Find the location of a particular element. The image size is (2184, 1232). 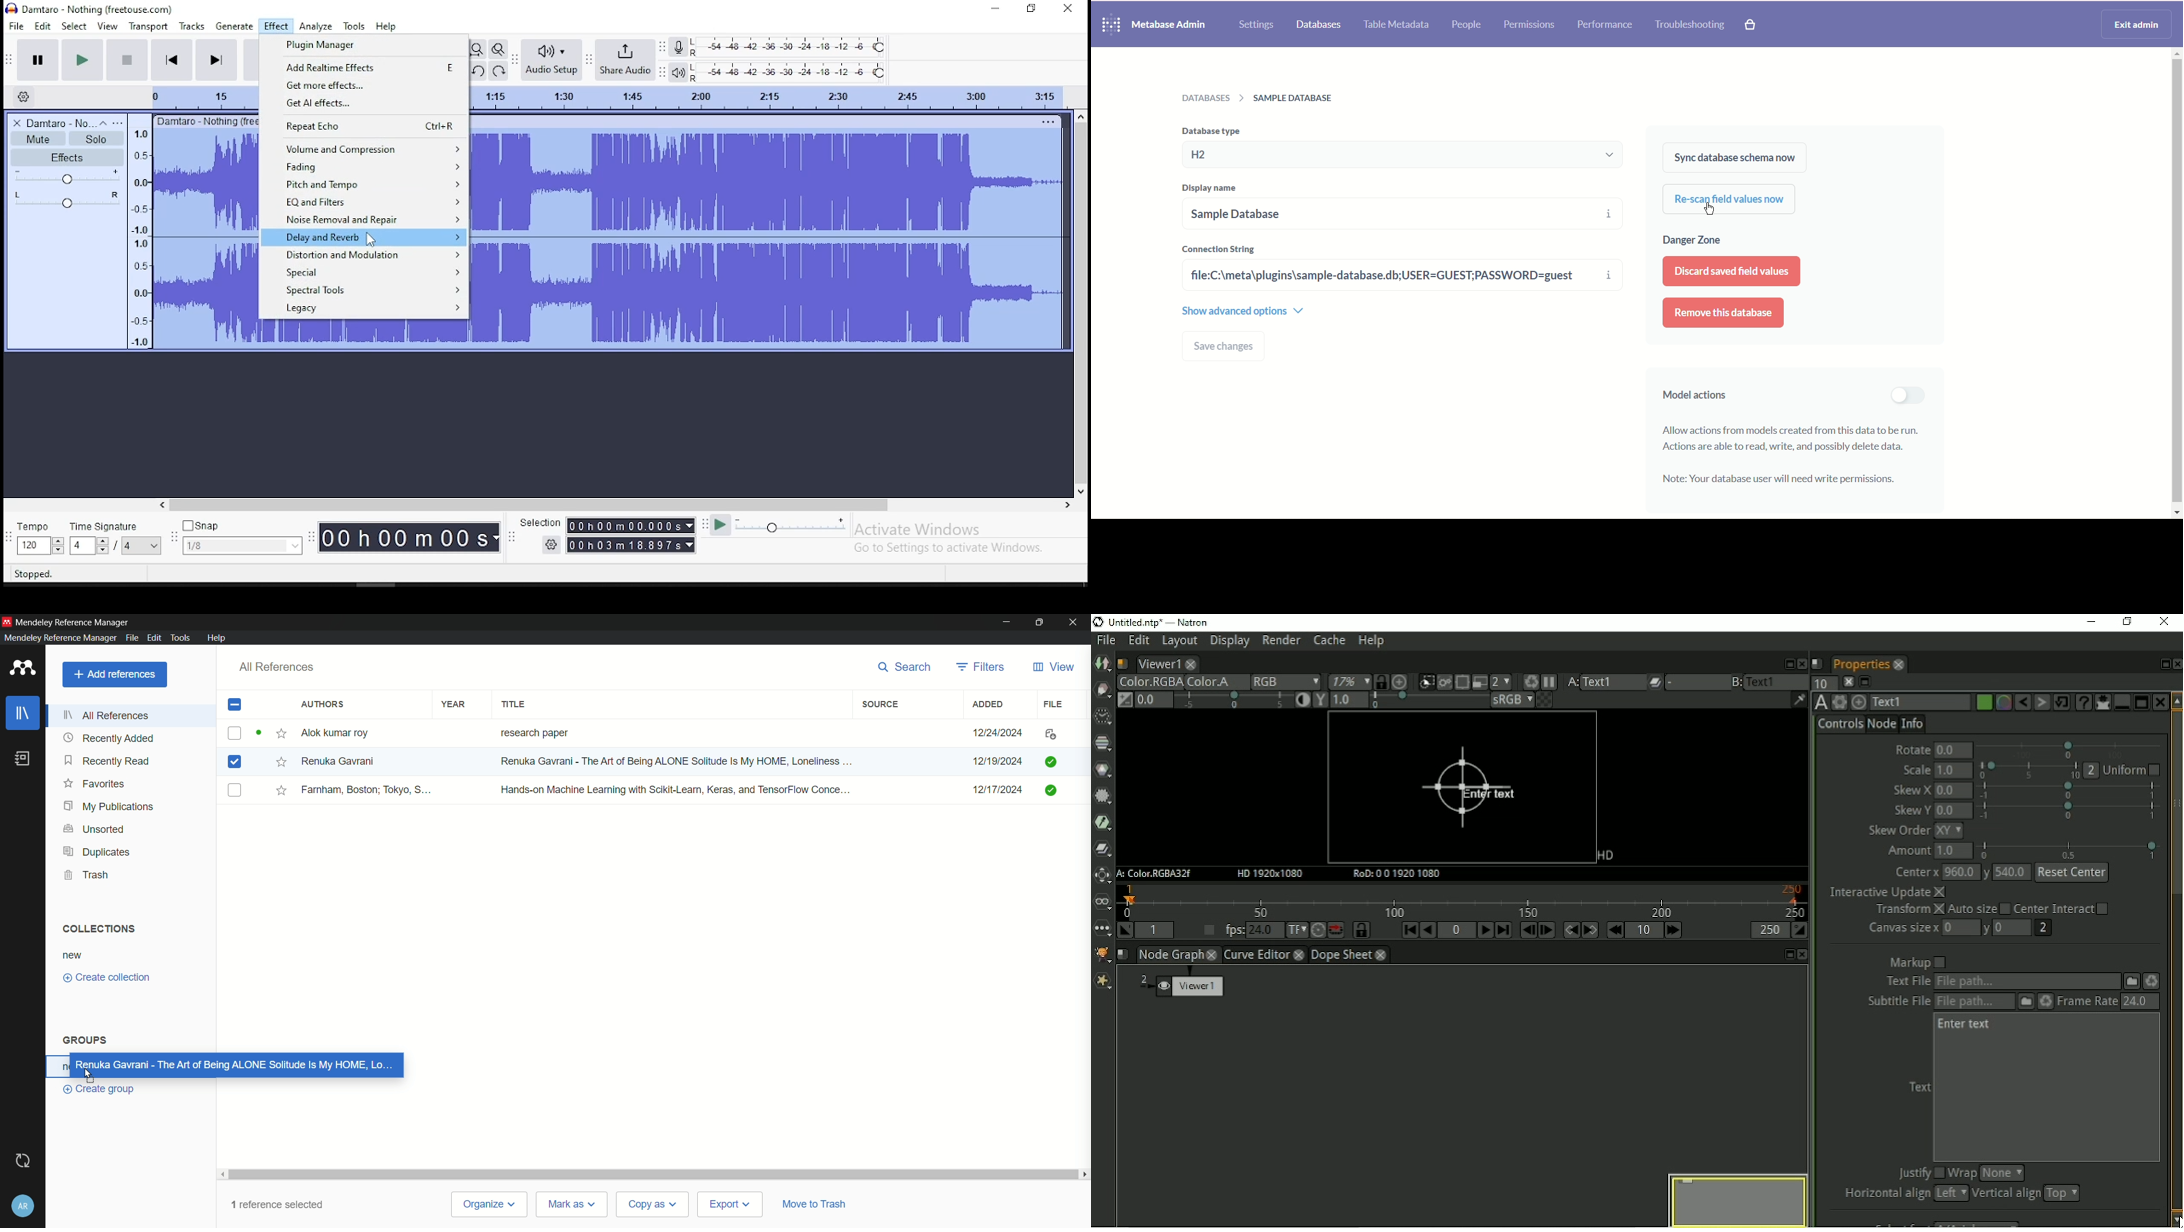

120 is located at coordinates (32, 546).